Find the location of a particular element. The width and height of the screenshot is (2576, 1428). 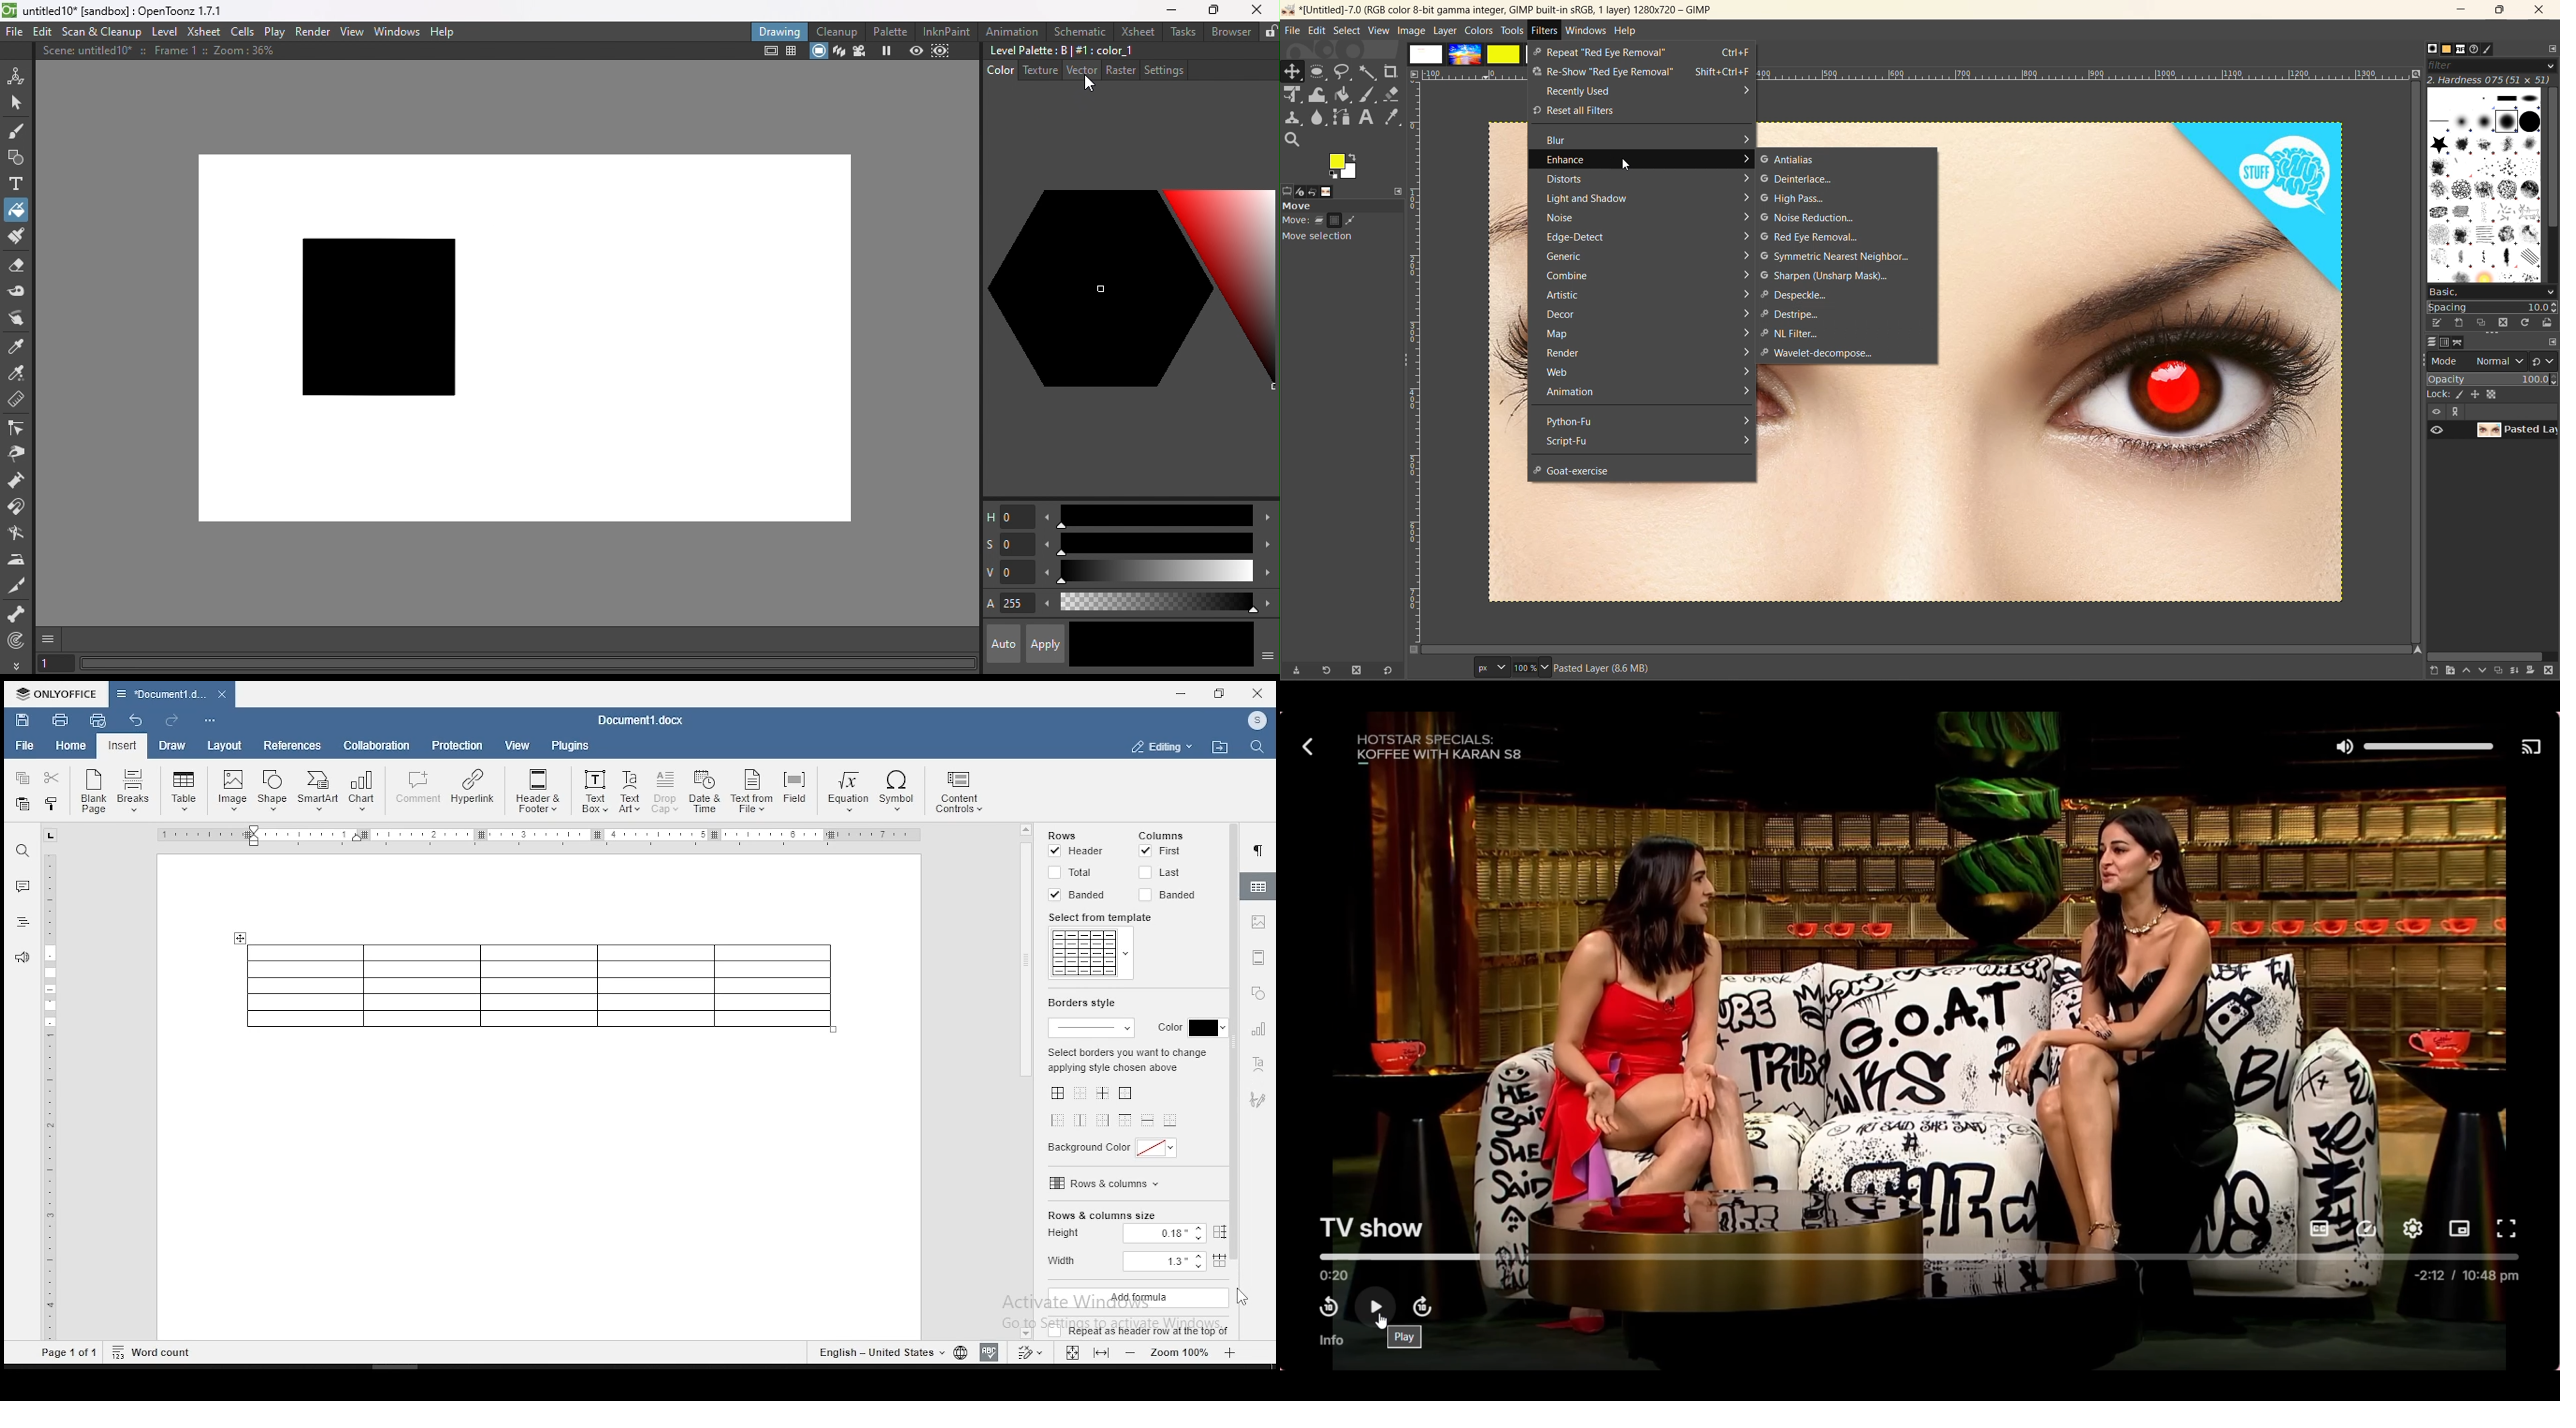

banded is located at coordinates (1077, 895).